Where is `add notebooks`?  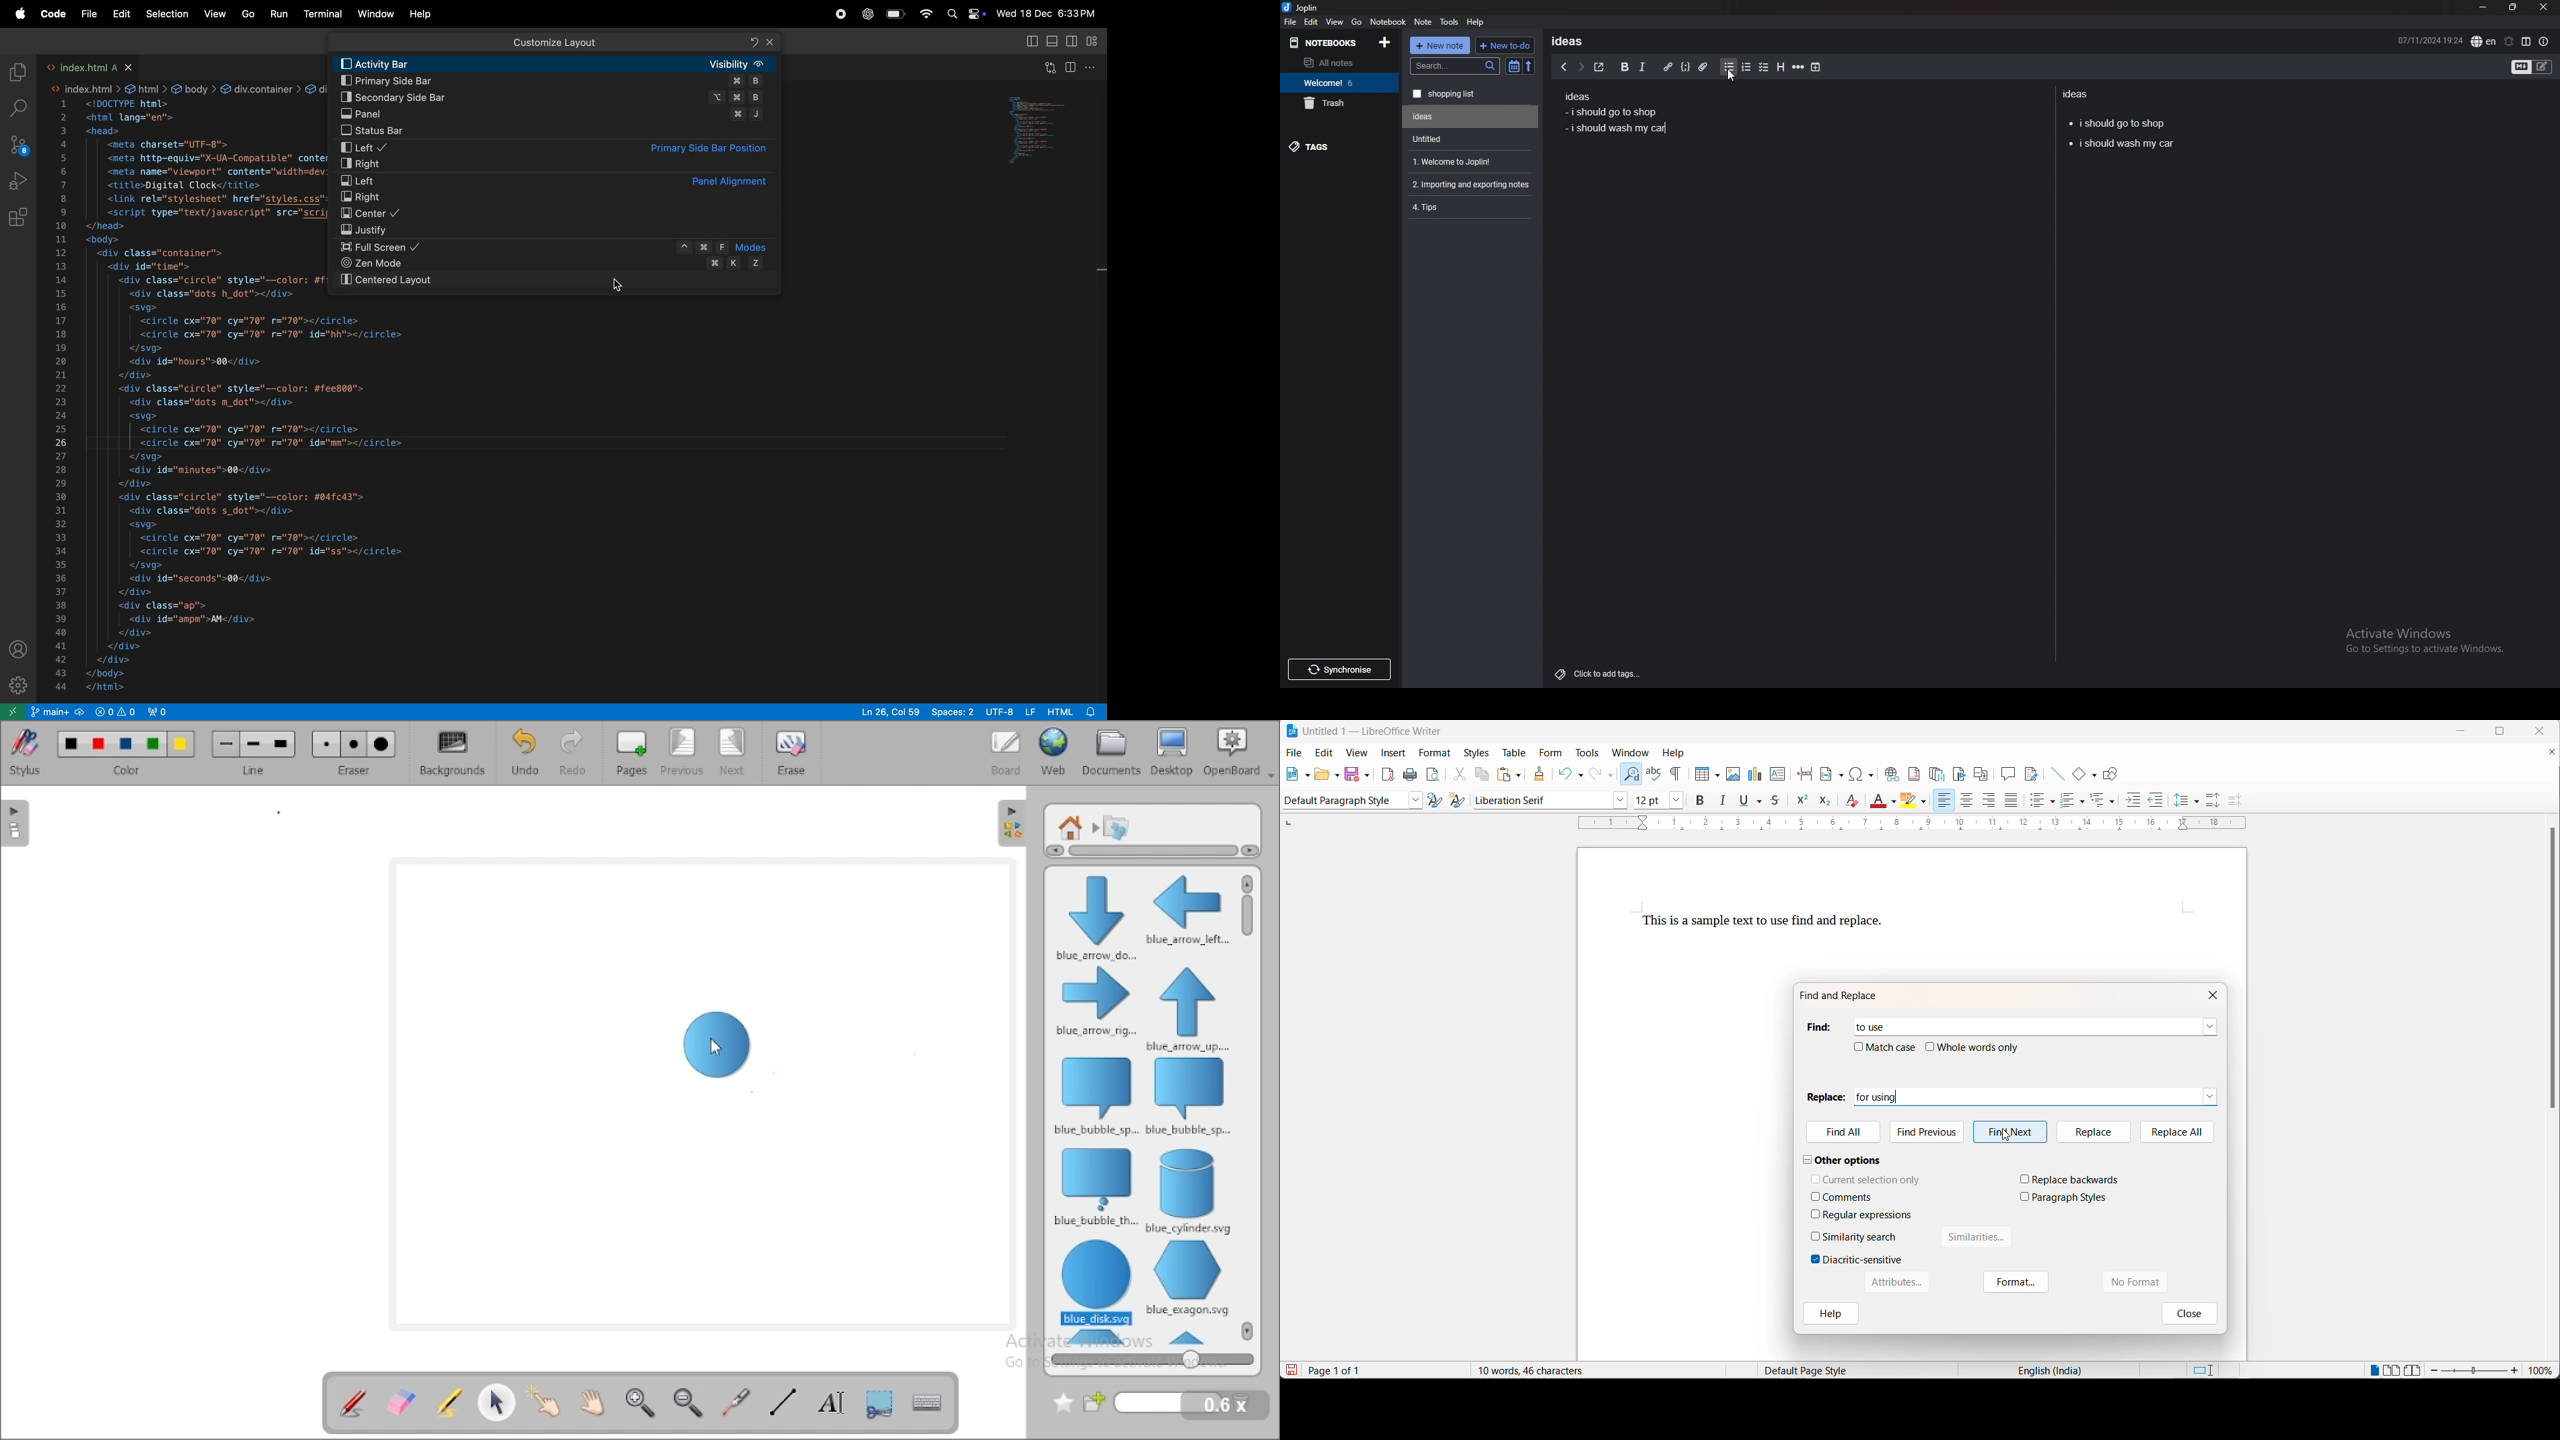 add notebooks is located at coordinates (1385, 41).